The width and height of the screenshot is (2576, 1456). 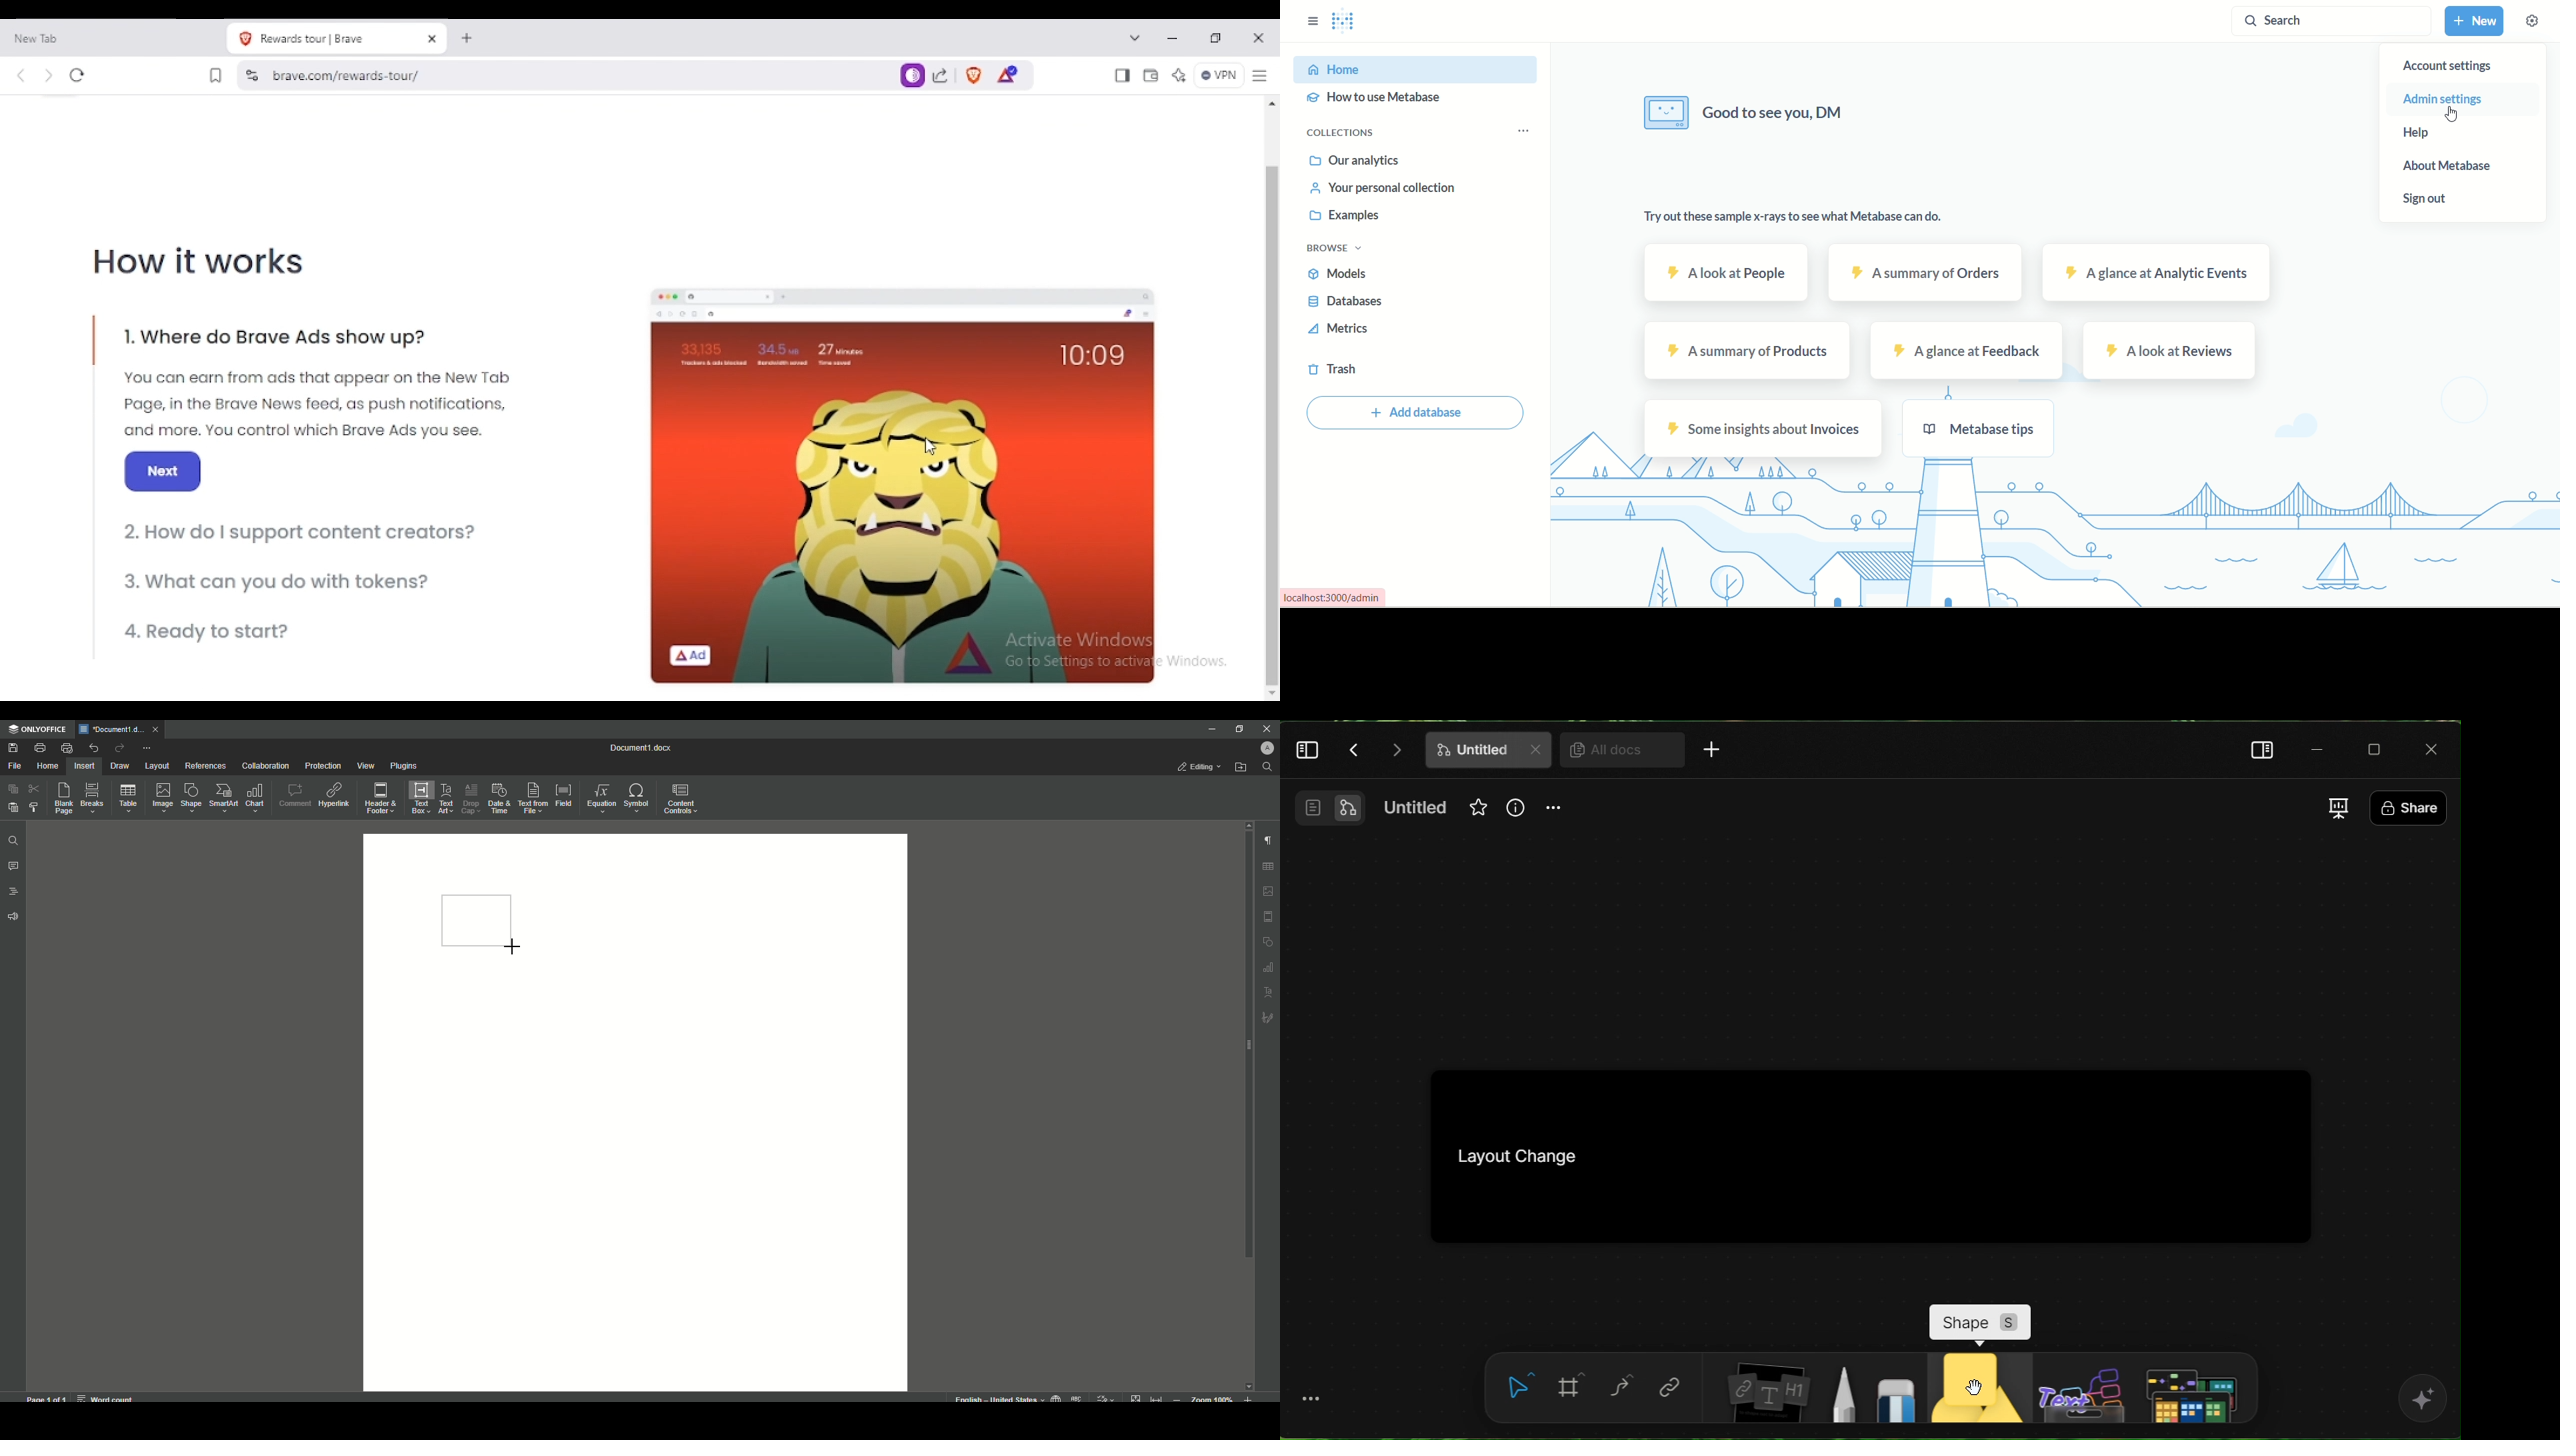 I want to click on set document language, so click(x=1056, y=1397).